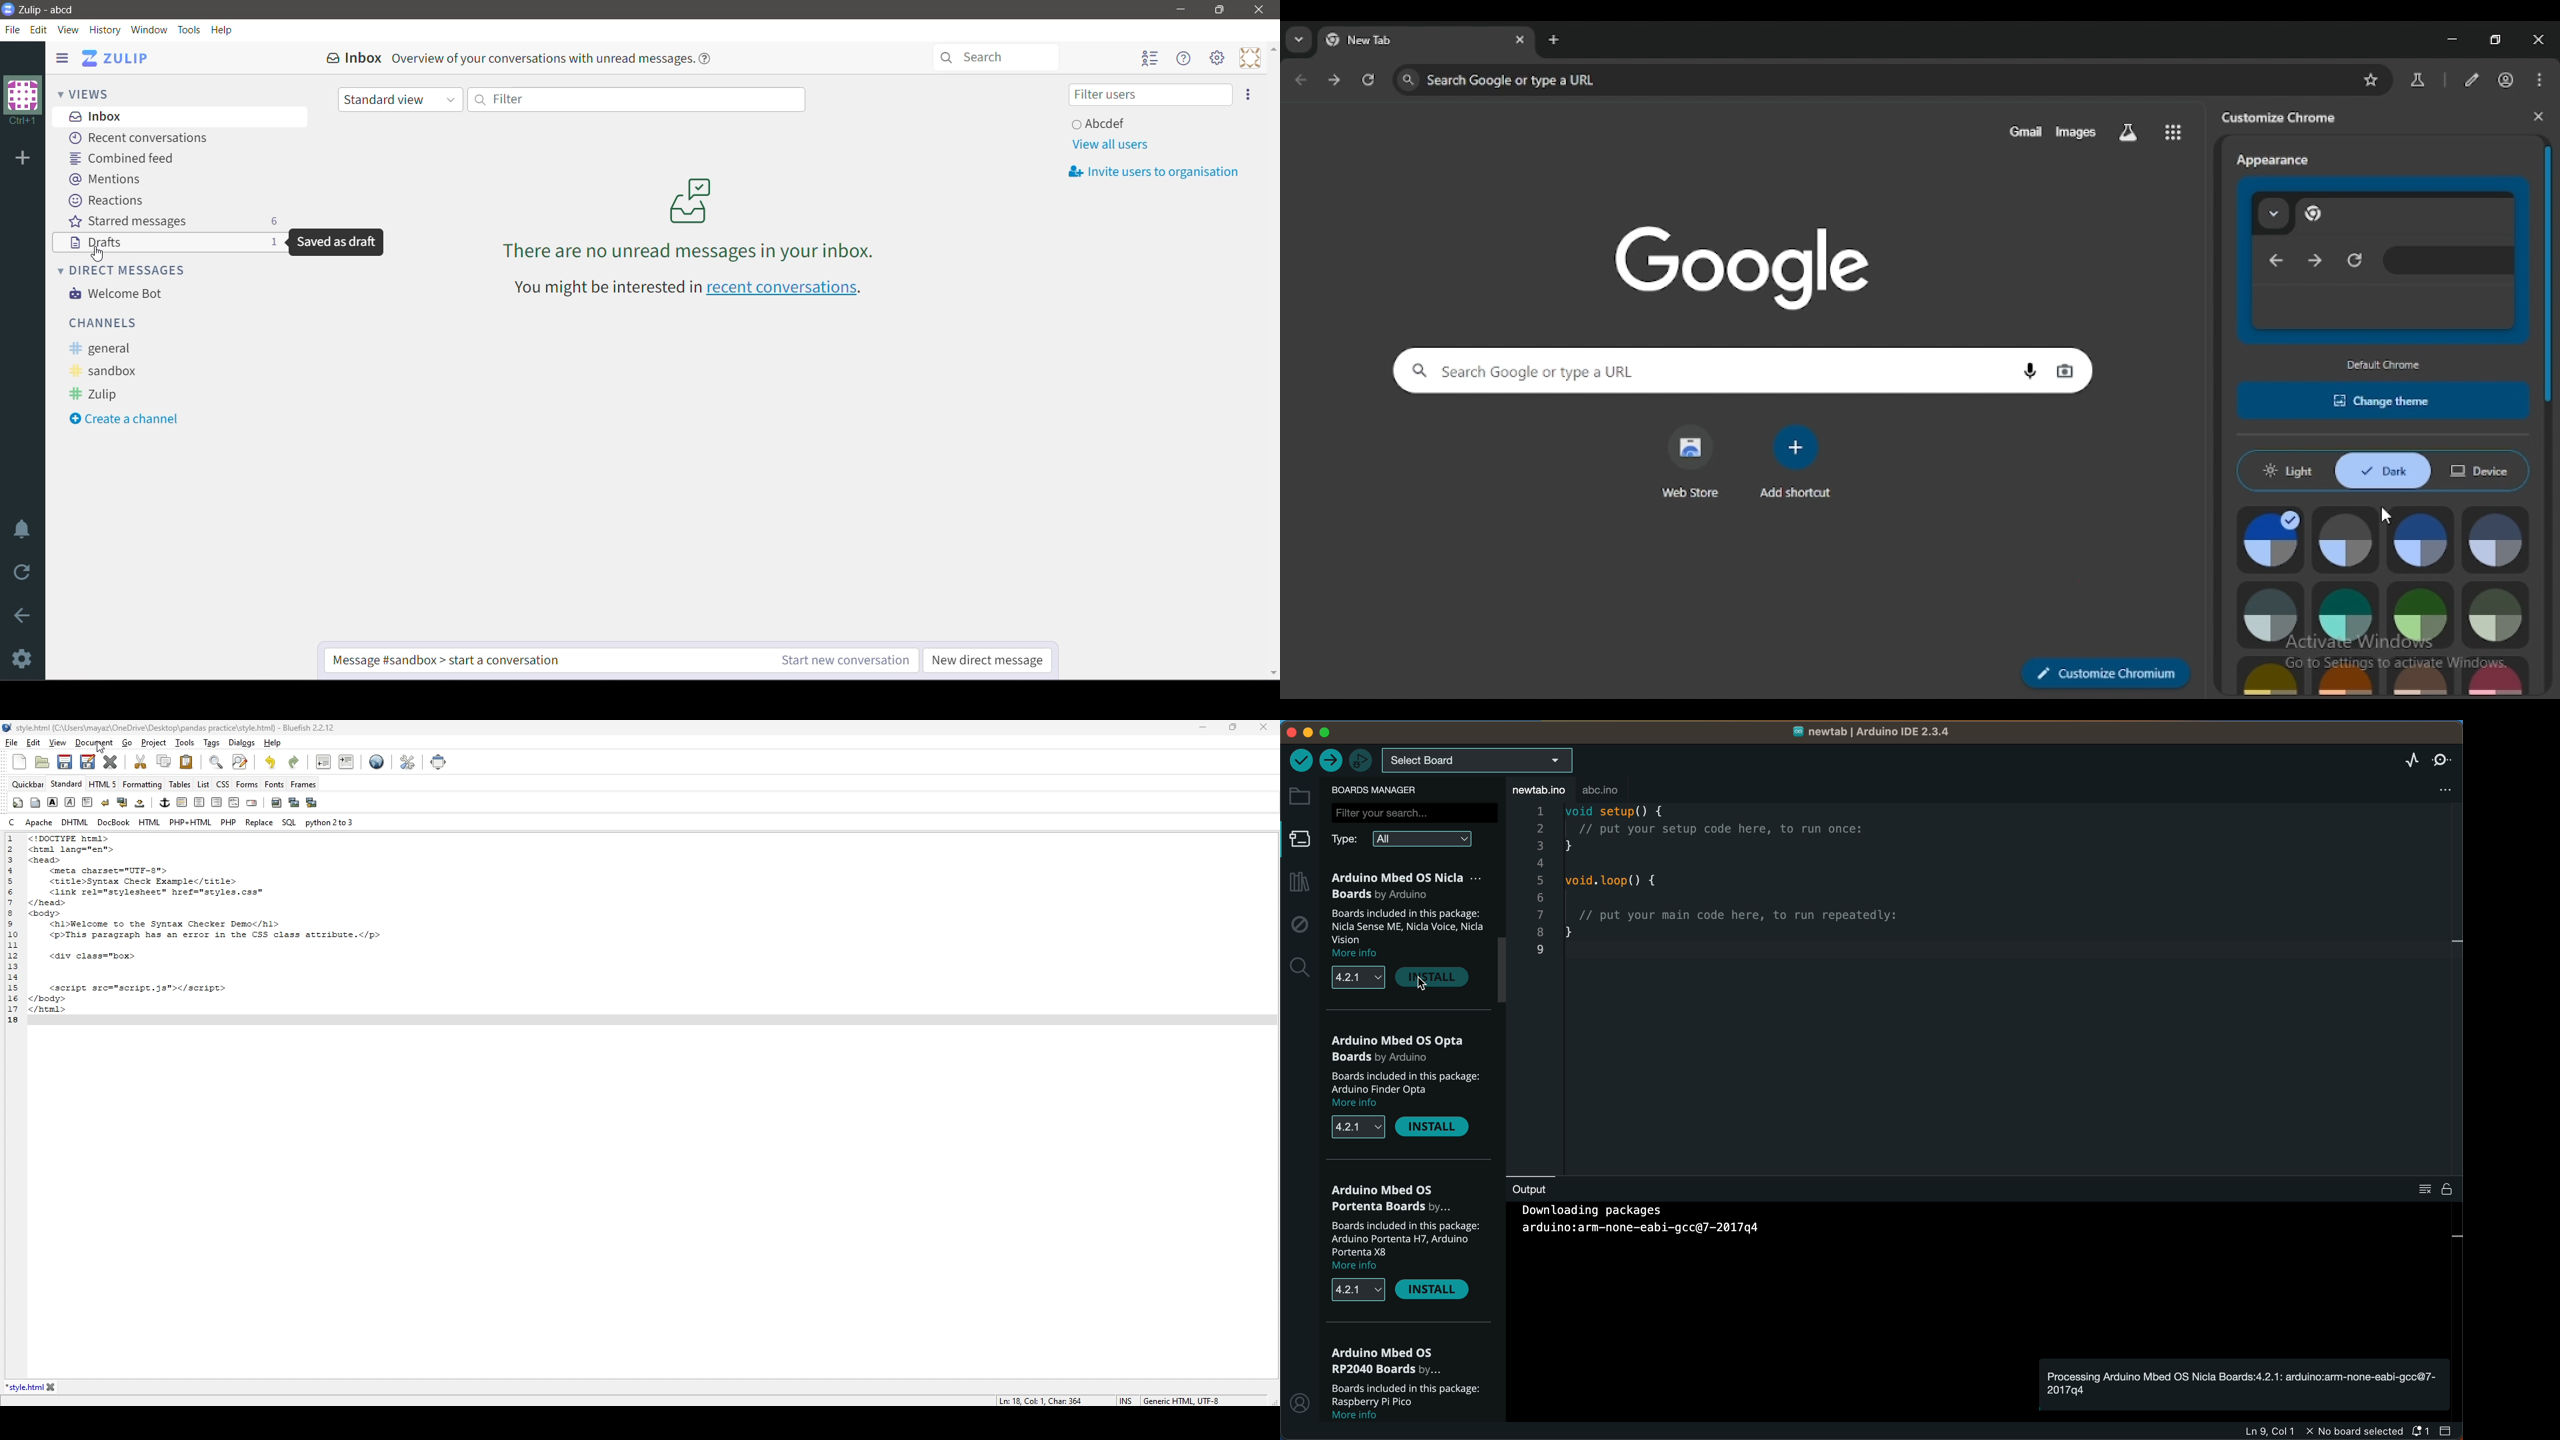 The height and width of the screenshot is (1456, 2576). What do you see at coordinates (2382, 472) in the screenshot?
I see `dark mode enabled` at bounding box center [2382, 472].